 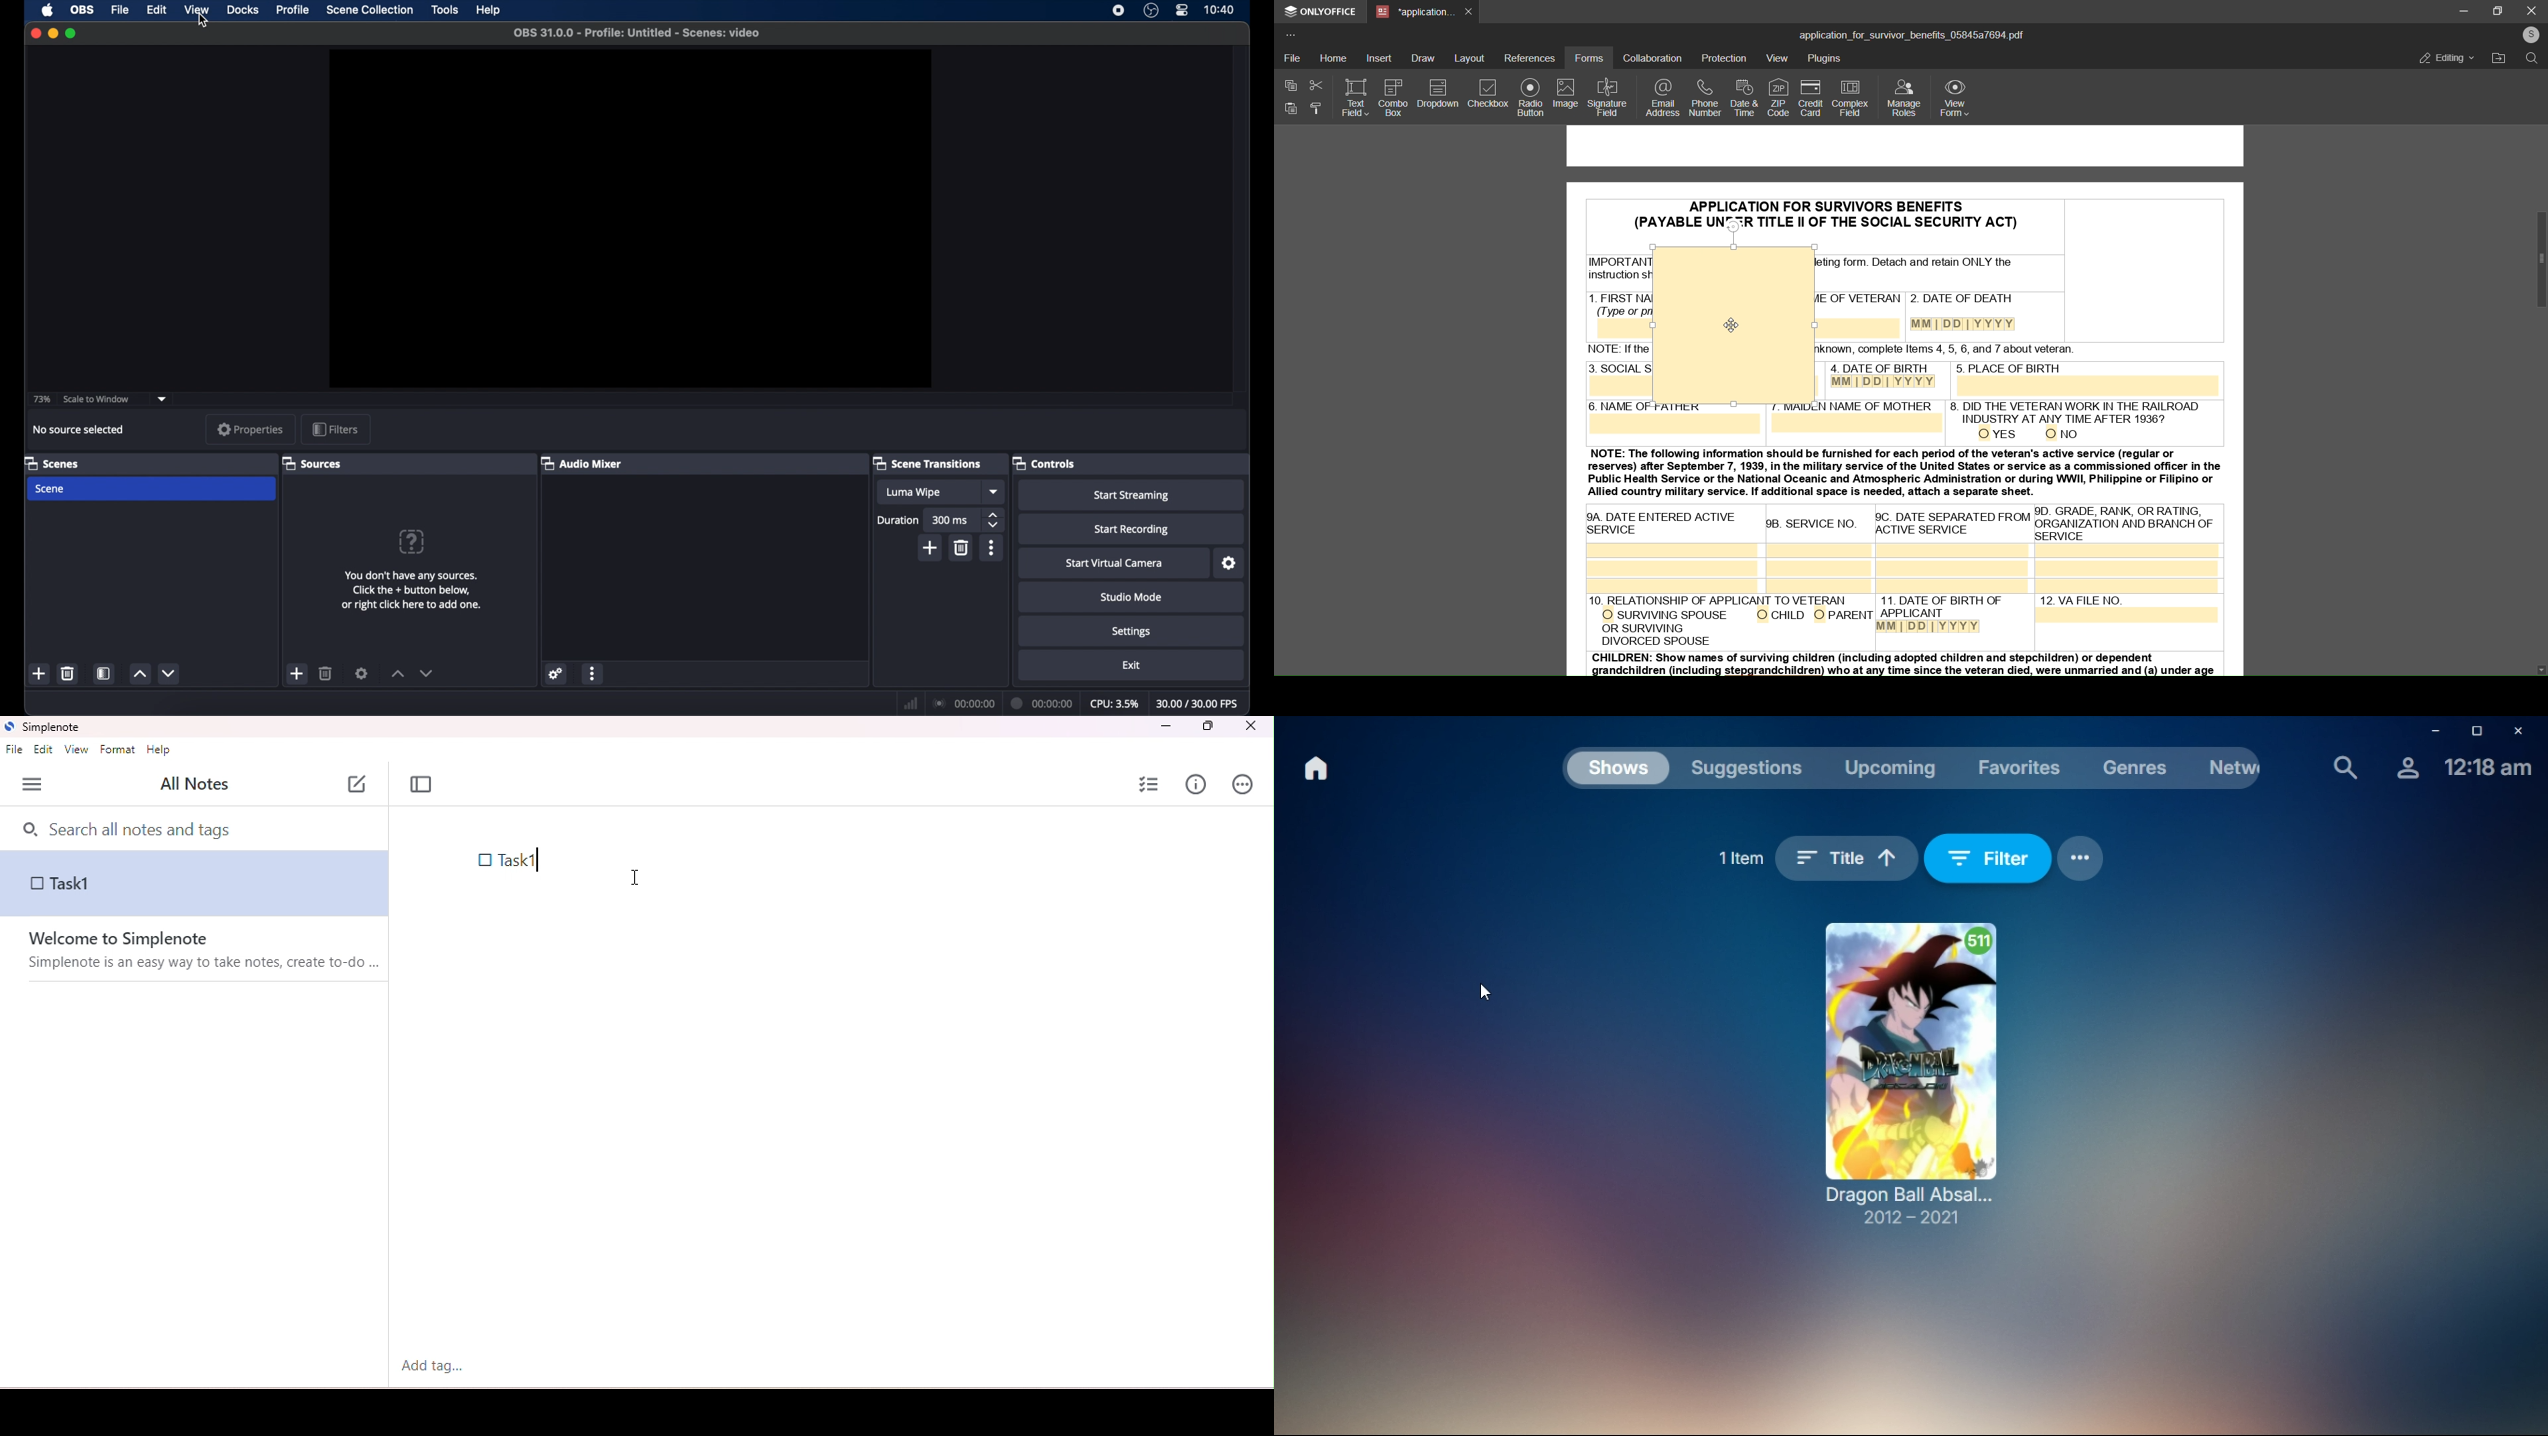 What do you see at coordinates (1809, 99) in the screenshot?
I see `credit card` at bounding box center [1809, 99].